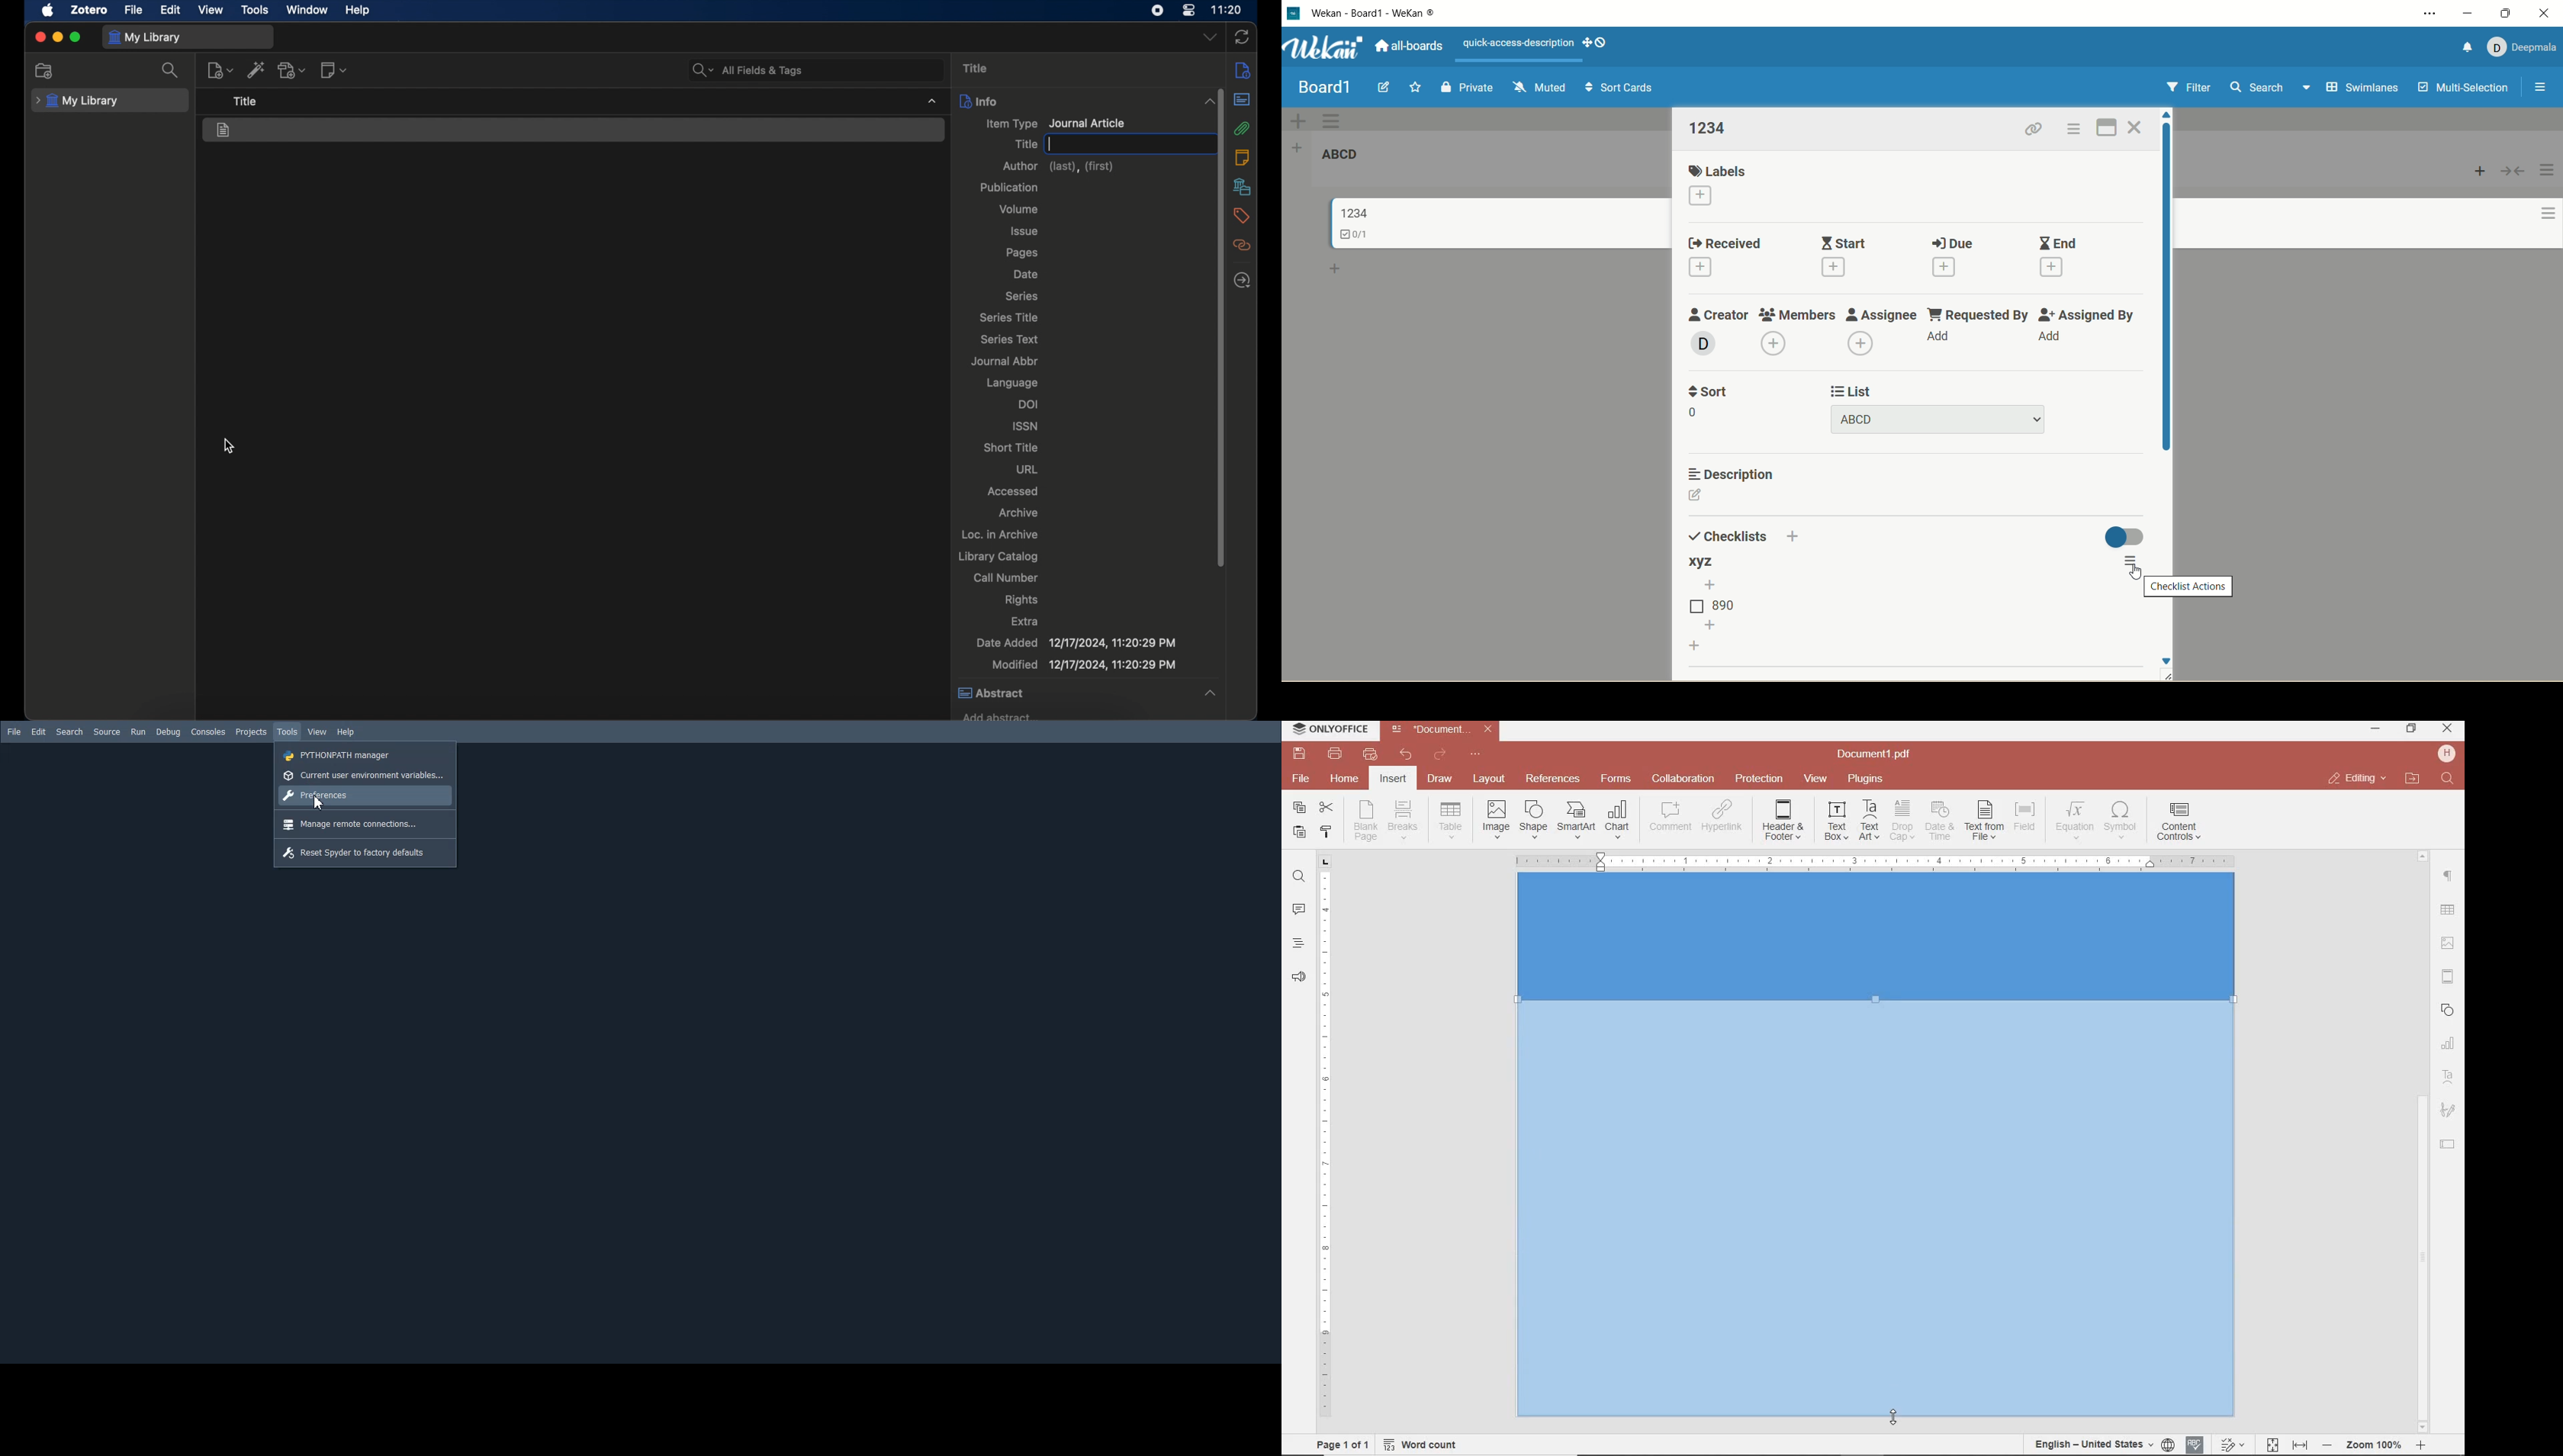  I want to click on SIGNATURE, so click(2448, 1111).